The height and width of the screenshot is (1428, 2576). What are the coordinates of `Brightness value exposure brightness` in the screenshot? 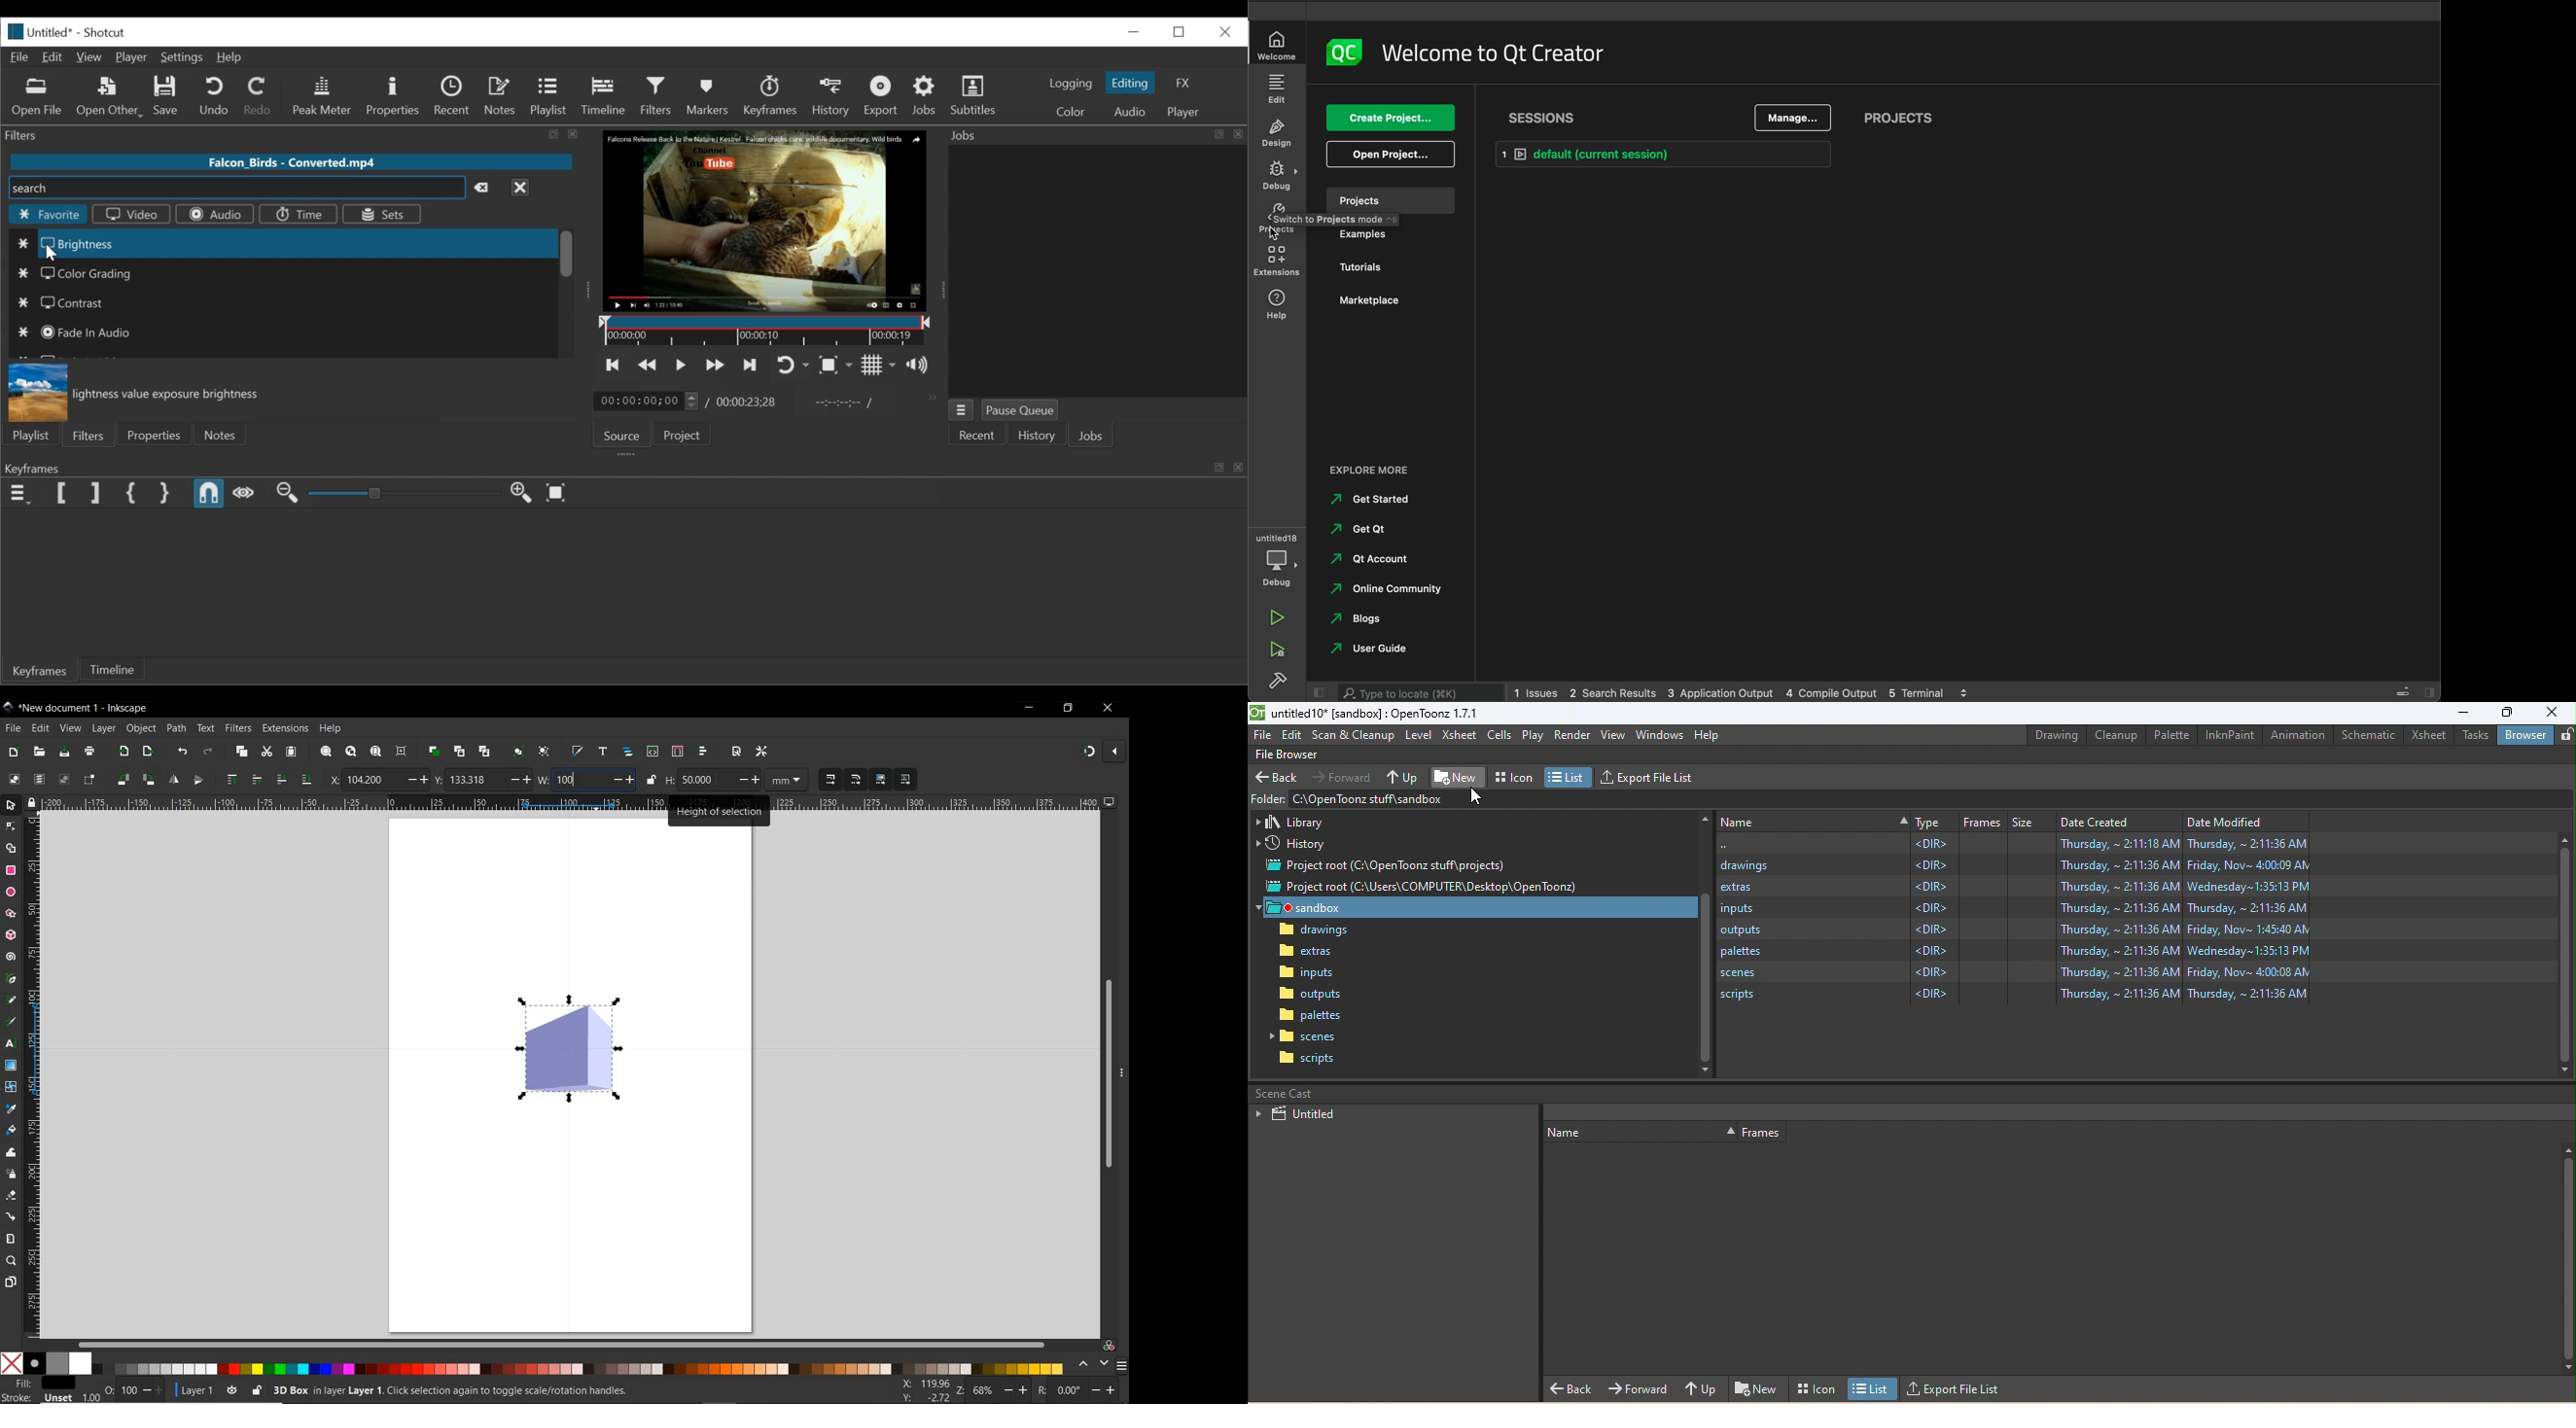 It's located at (318, 391).